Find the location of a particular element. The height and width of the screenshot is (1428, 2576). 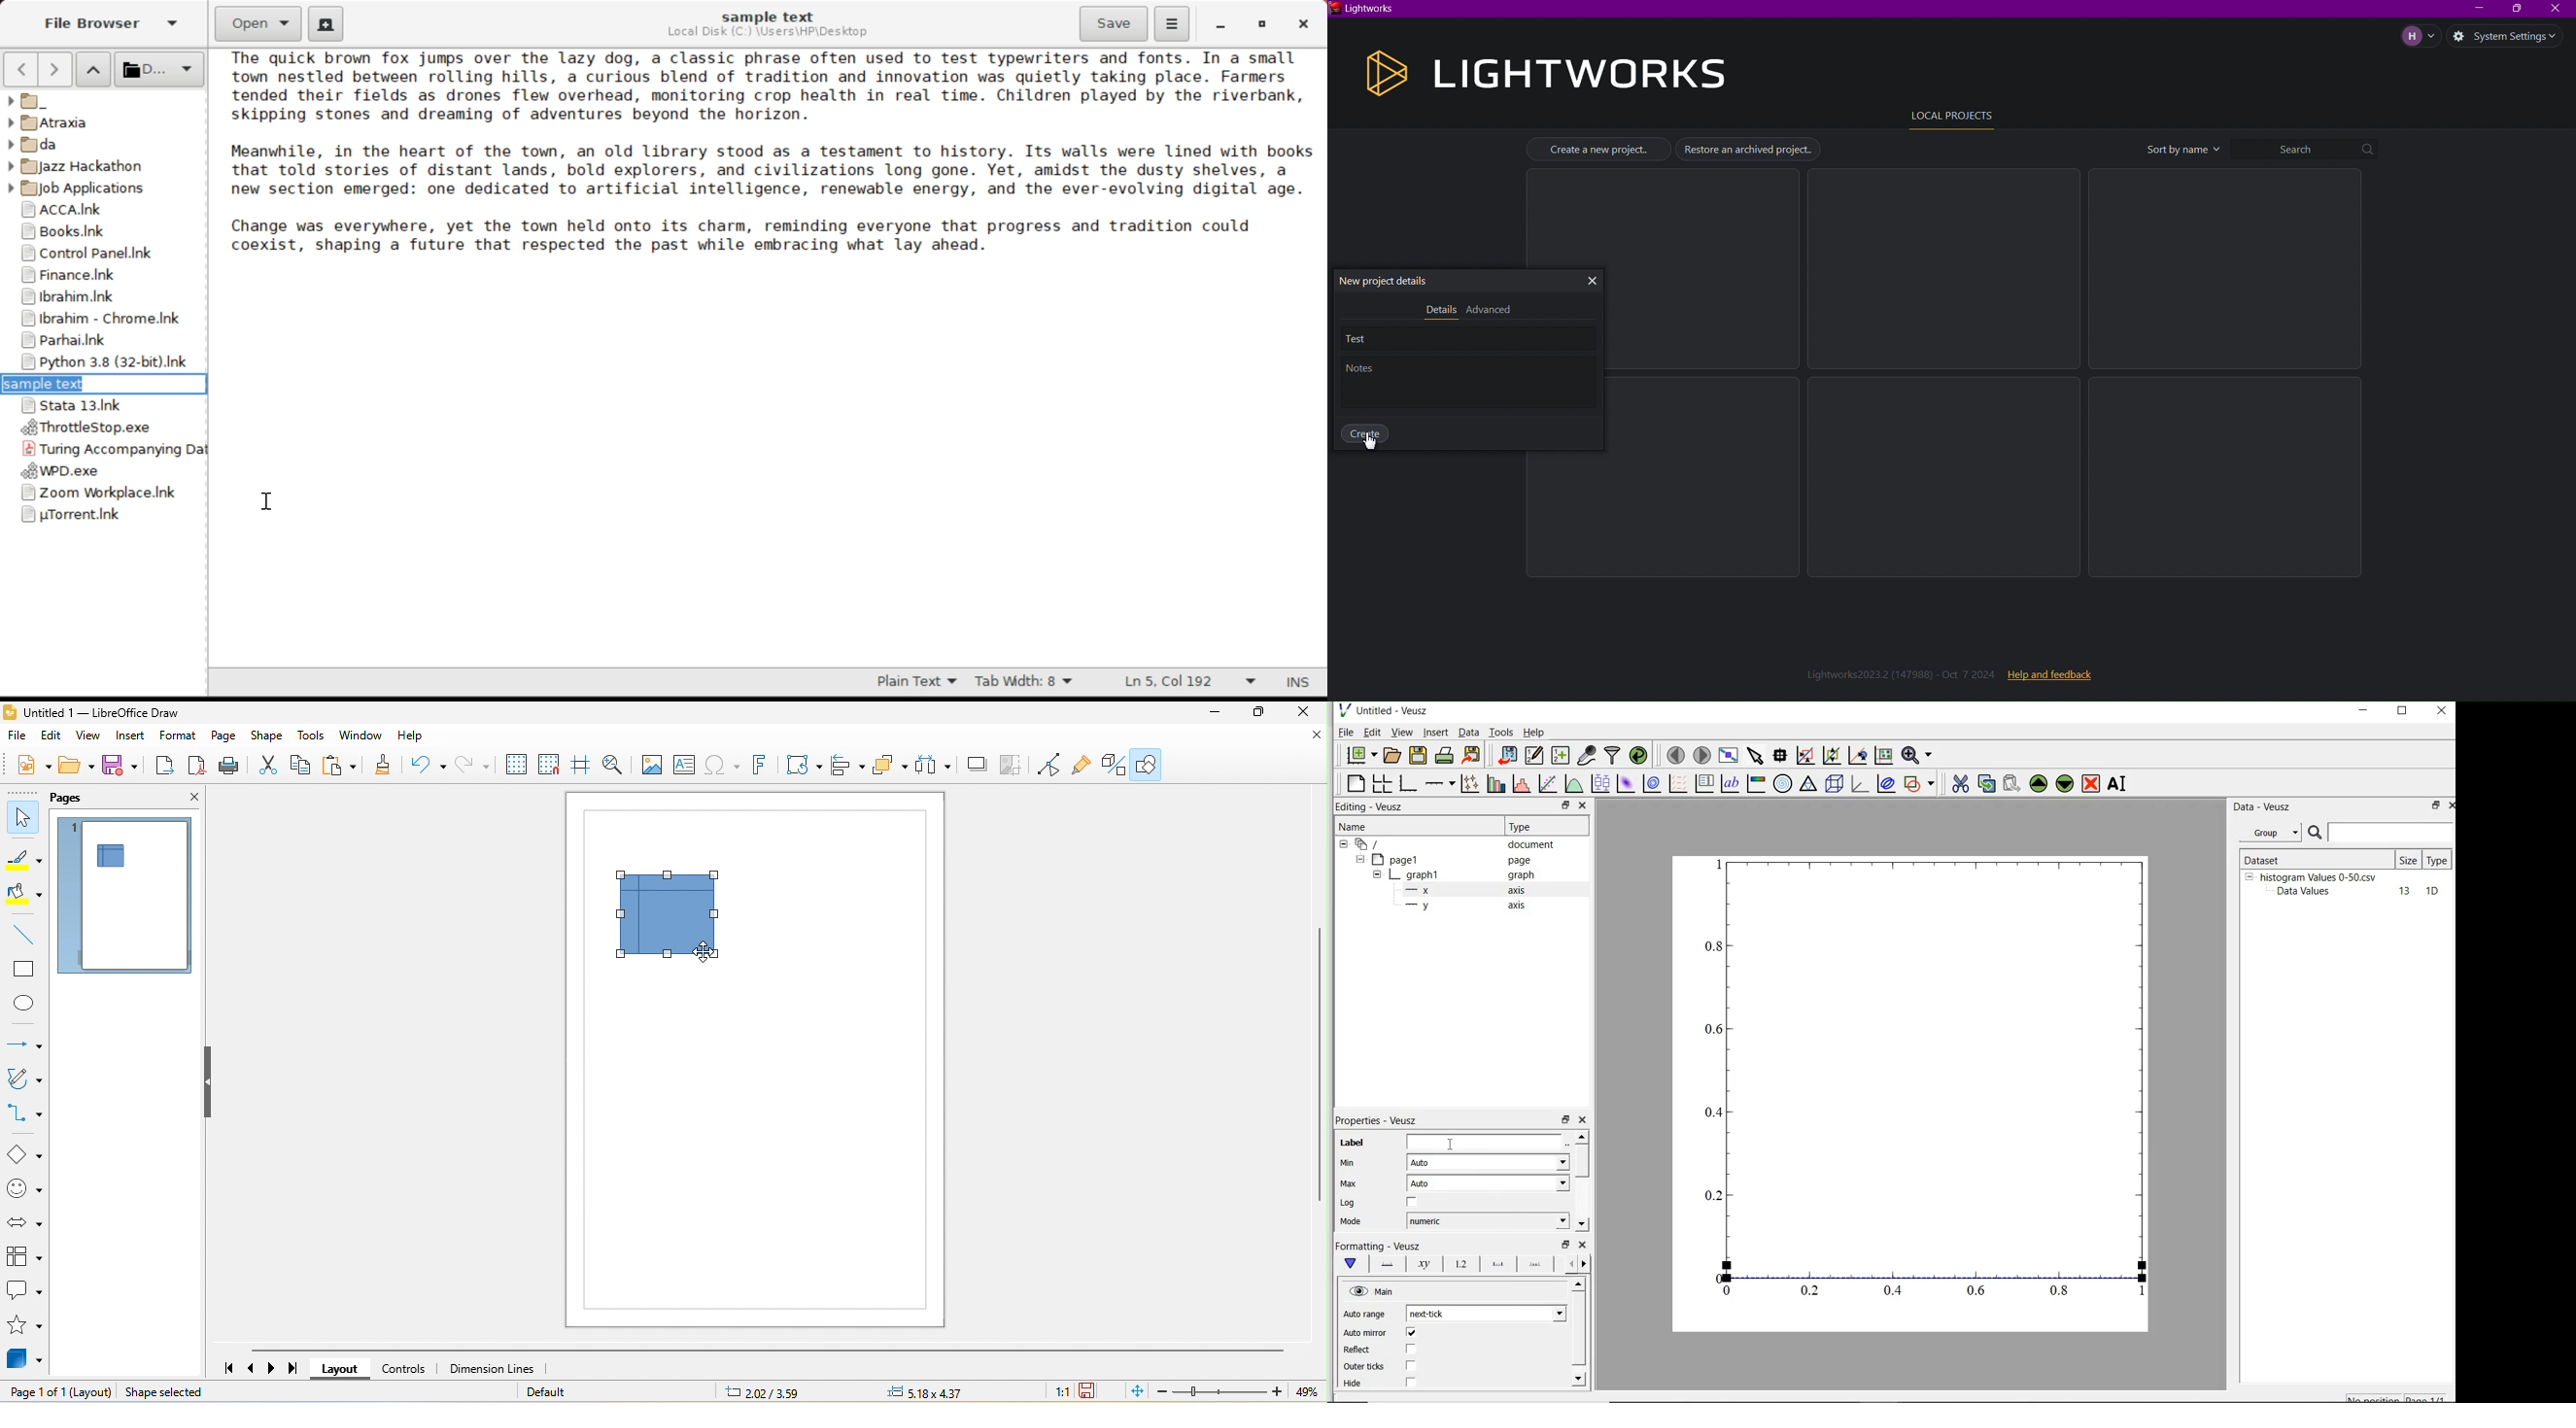

star and banners is located at coordinates (26, 1327).